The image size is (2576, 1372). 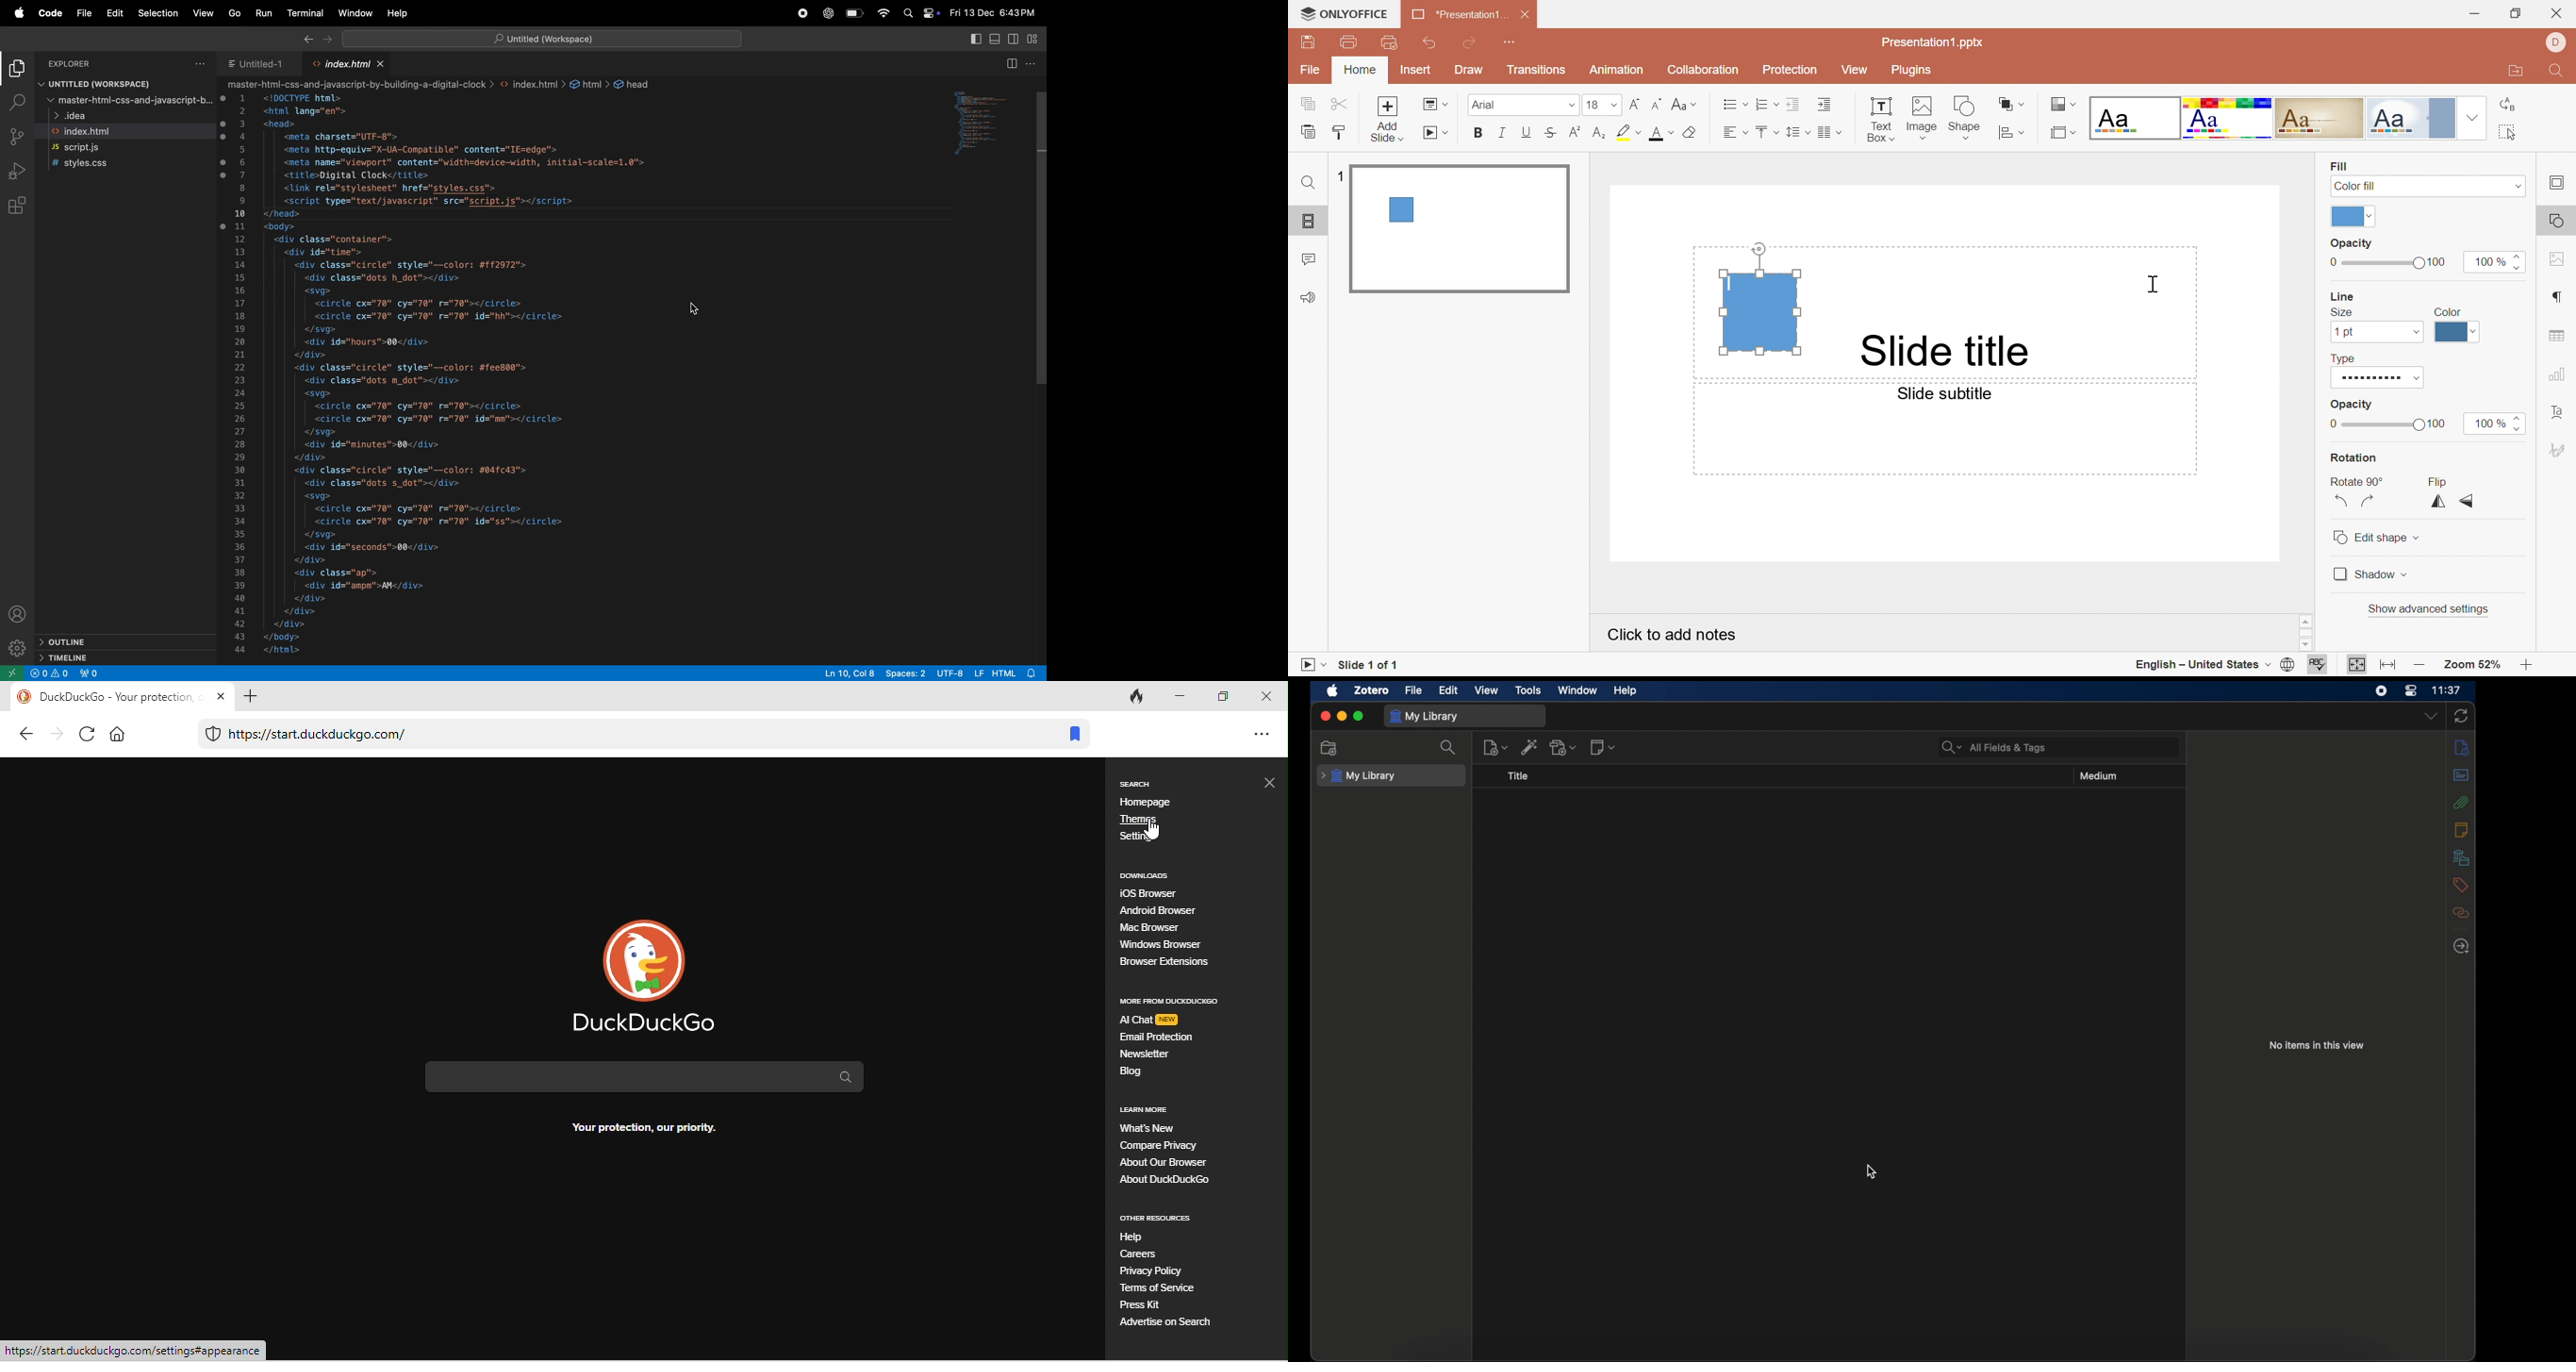 What do you see at coordinates (1309, 105) in the screenshot?
I see `Copy` at bounding box center [1309, 105].